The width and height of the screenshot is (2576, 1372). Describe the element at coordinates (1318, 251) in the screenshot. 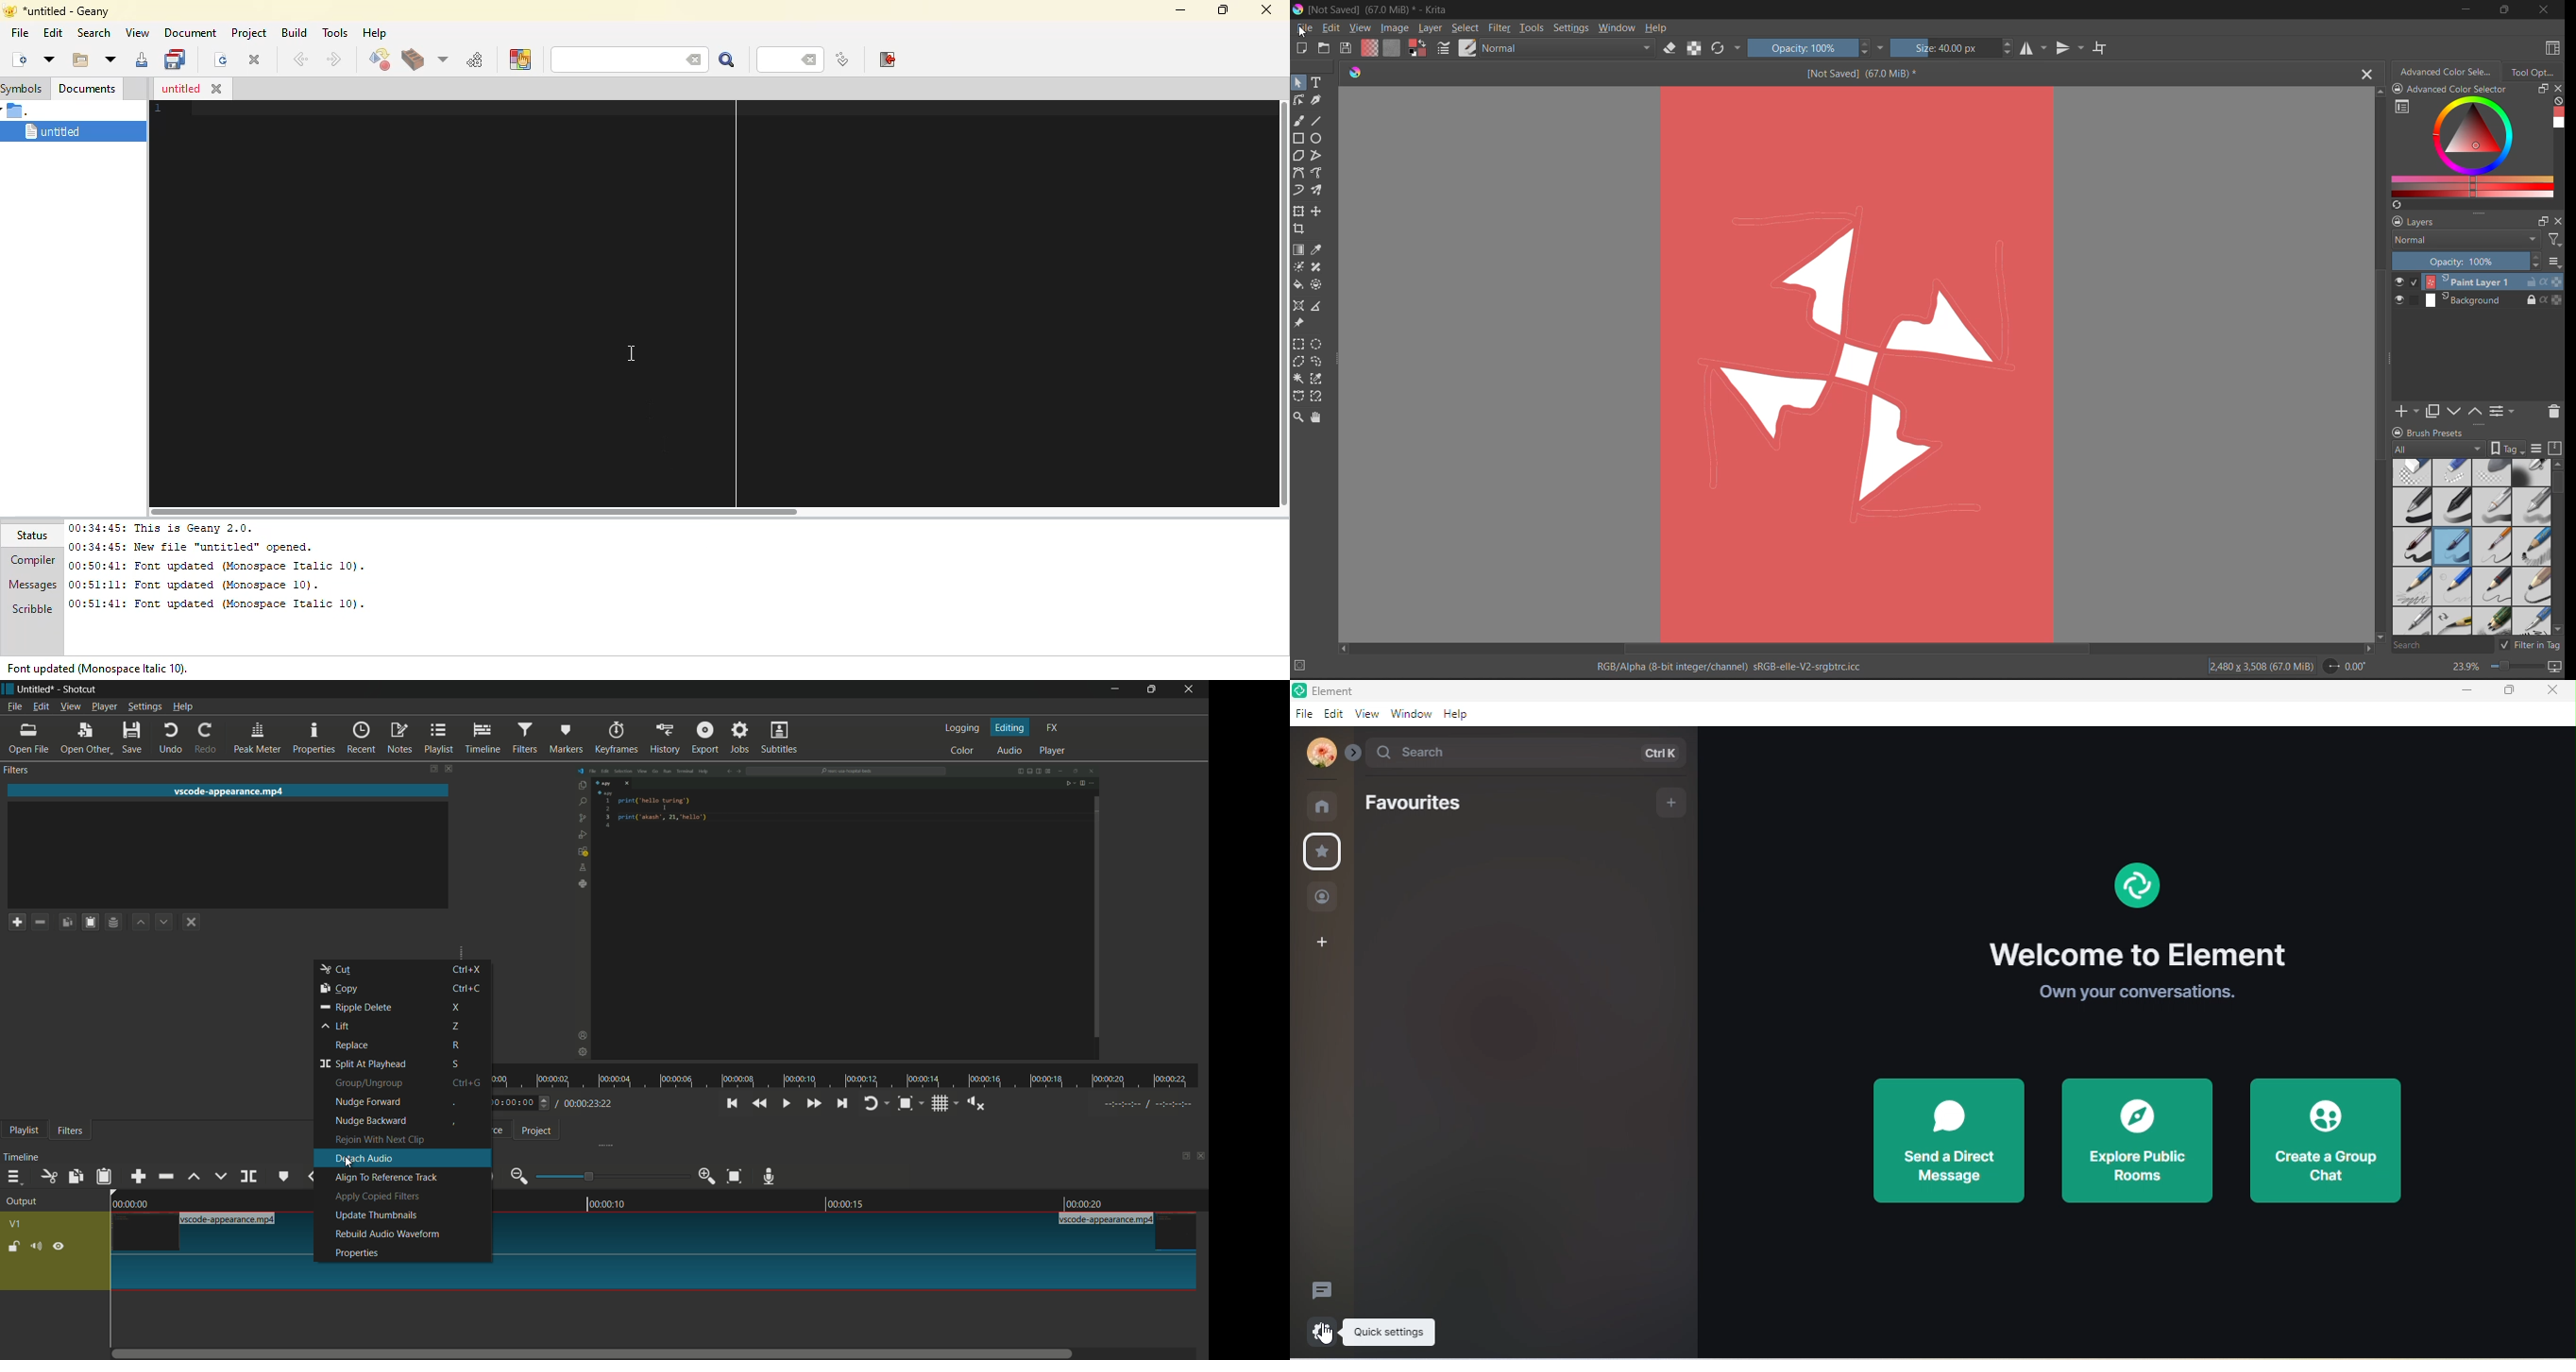

I see `tools` at that location.